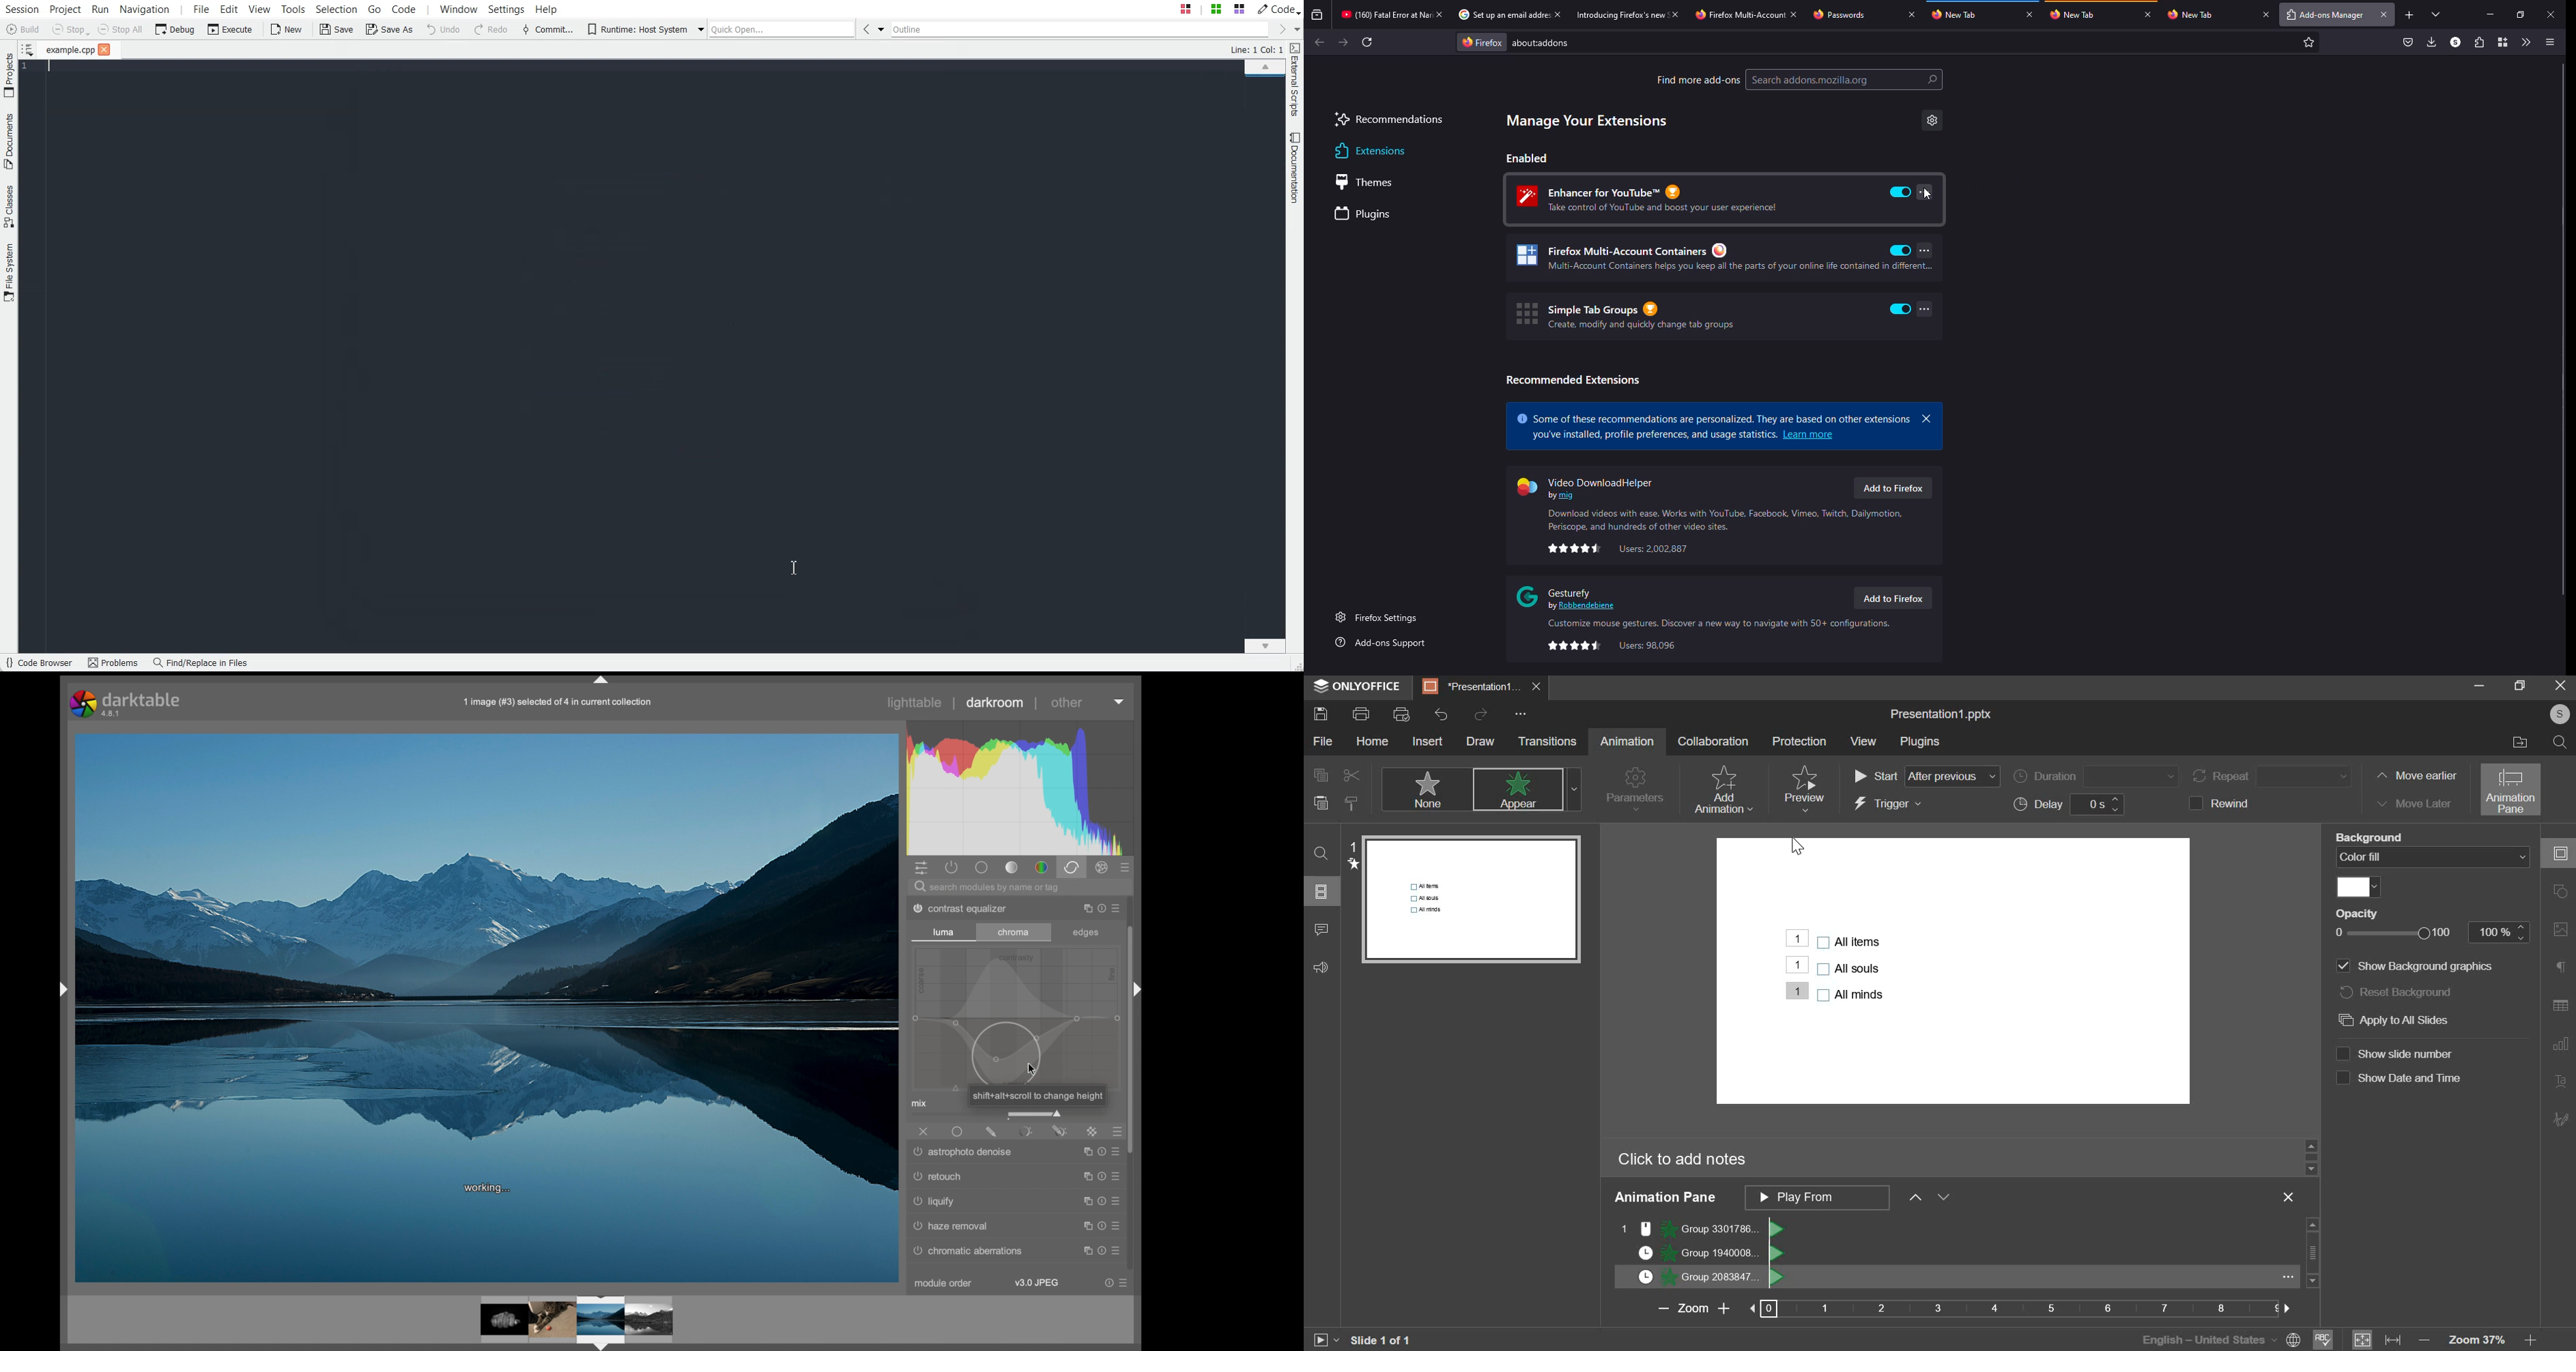 Image resolution: width=2576 pixels, height=1372 pixels. What do you see at coordinates (1575, 646) in the screenshot?
I see `Star rating` at bounding box center [1575, 646].